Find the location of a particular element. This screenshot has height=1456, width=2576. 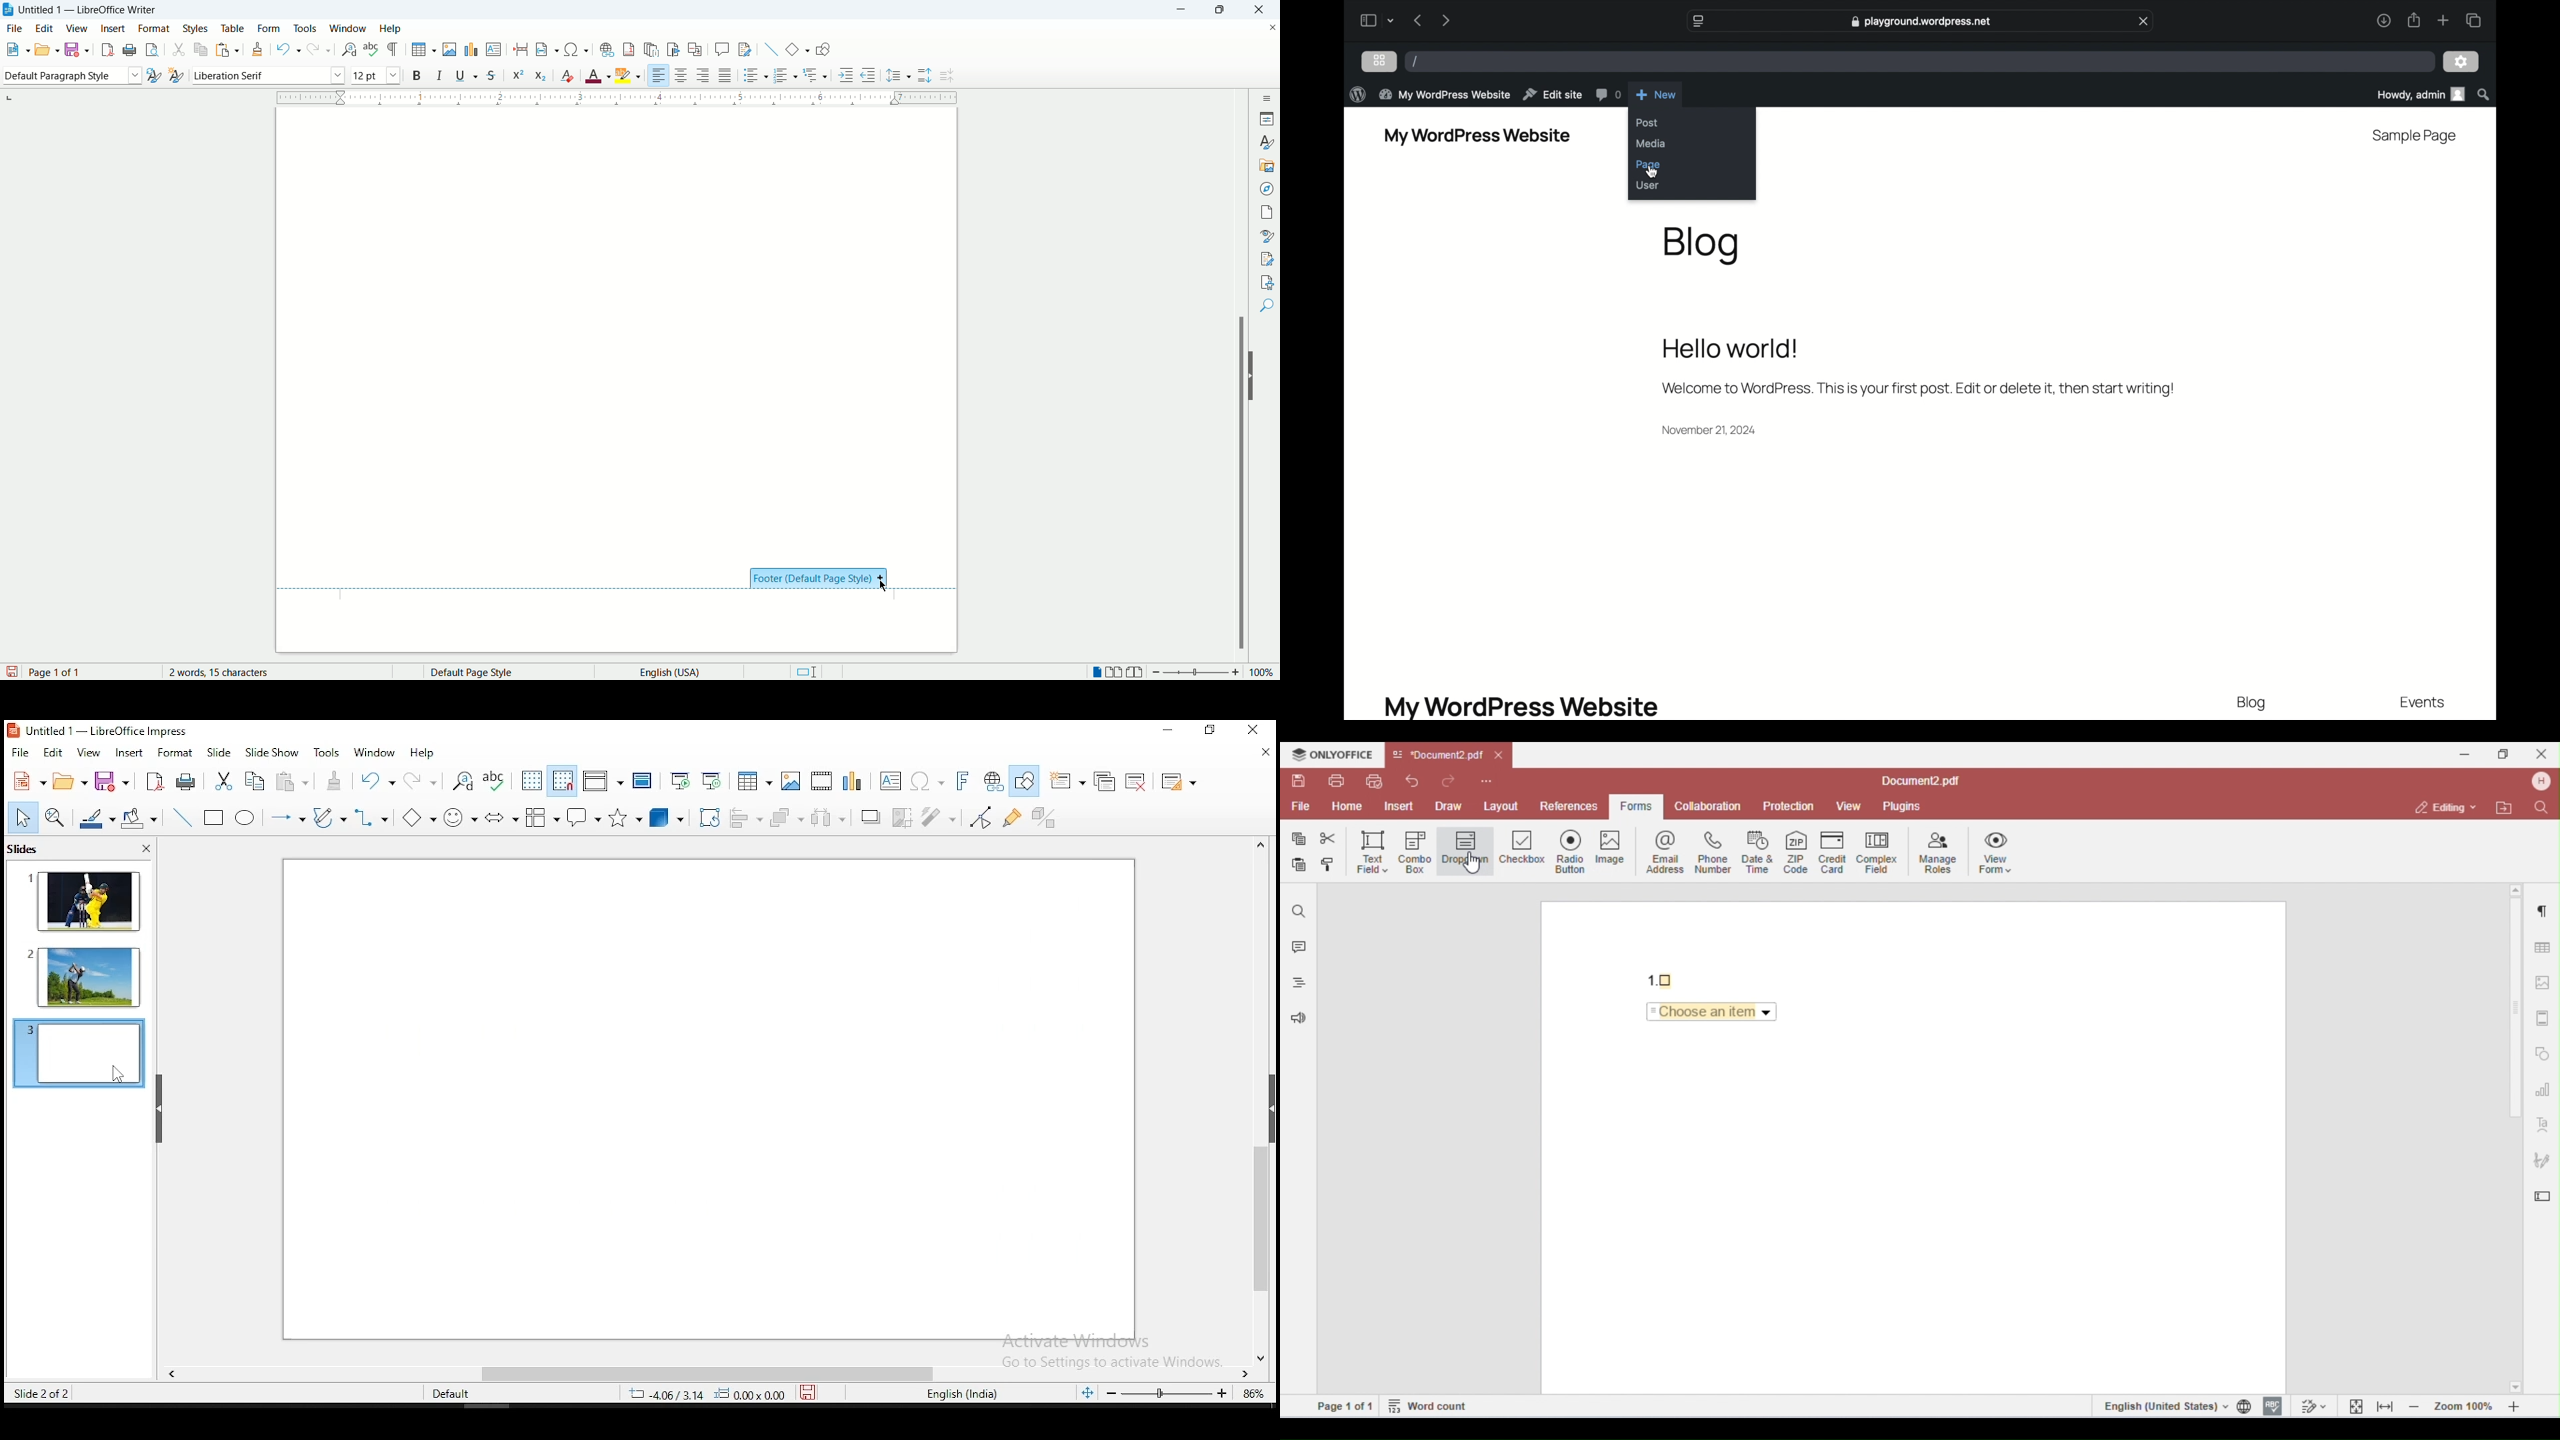

print preview is located at coordinates (153, 51).